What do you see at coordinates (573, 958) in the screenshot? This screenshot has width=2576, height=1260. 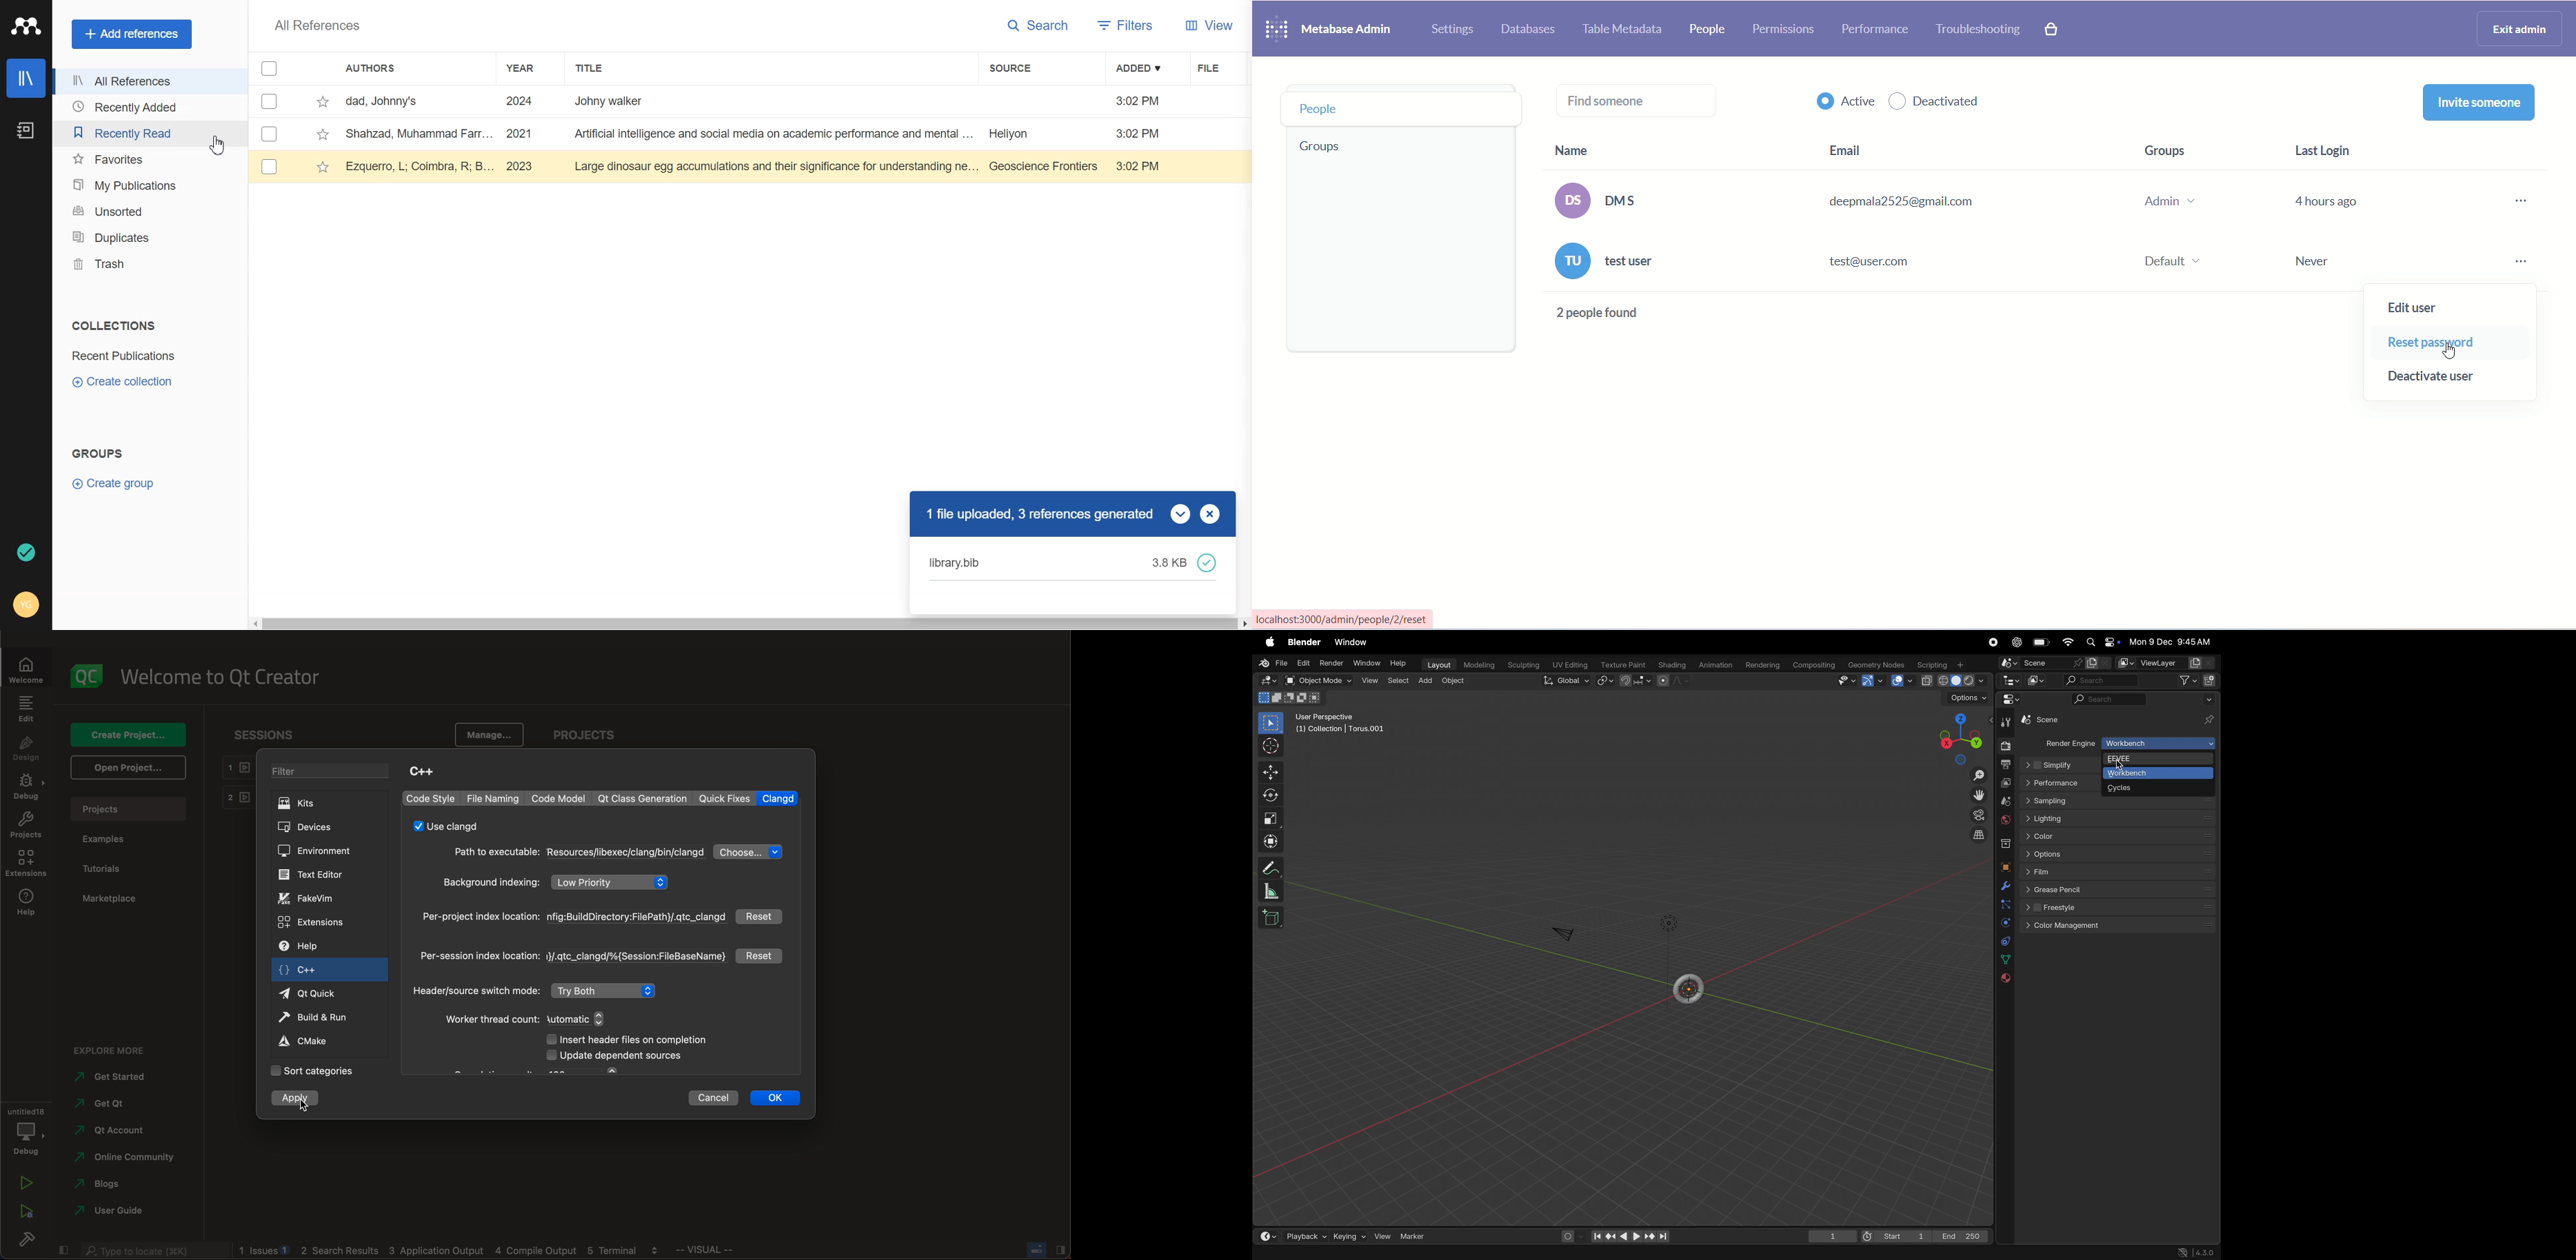 I see `index location` at bounding box center [573, 958].